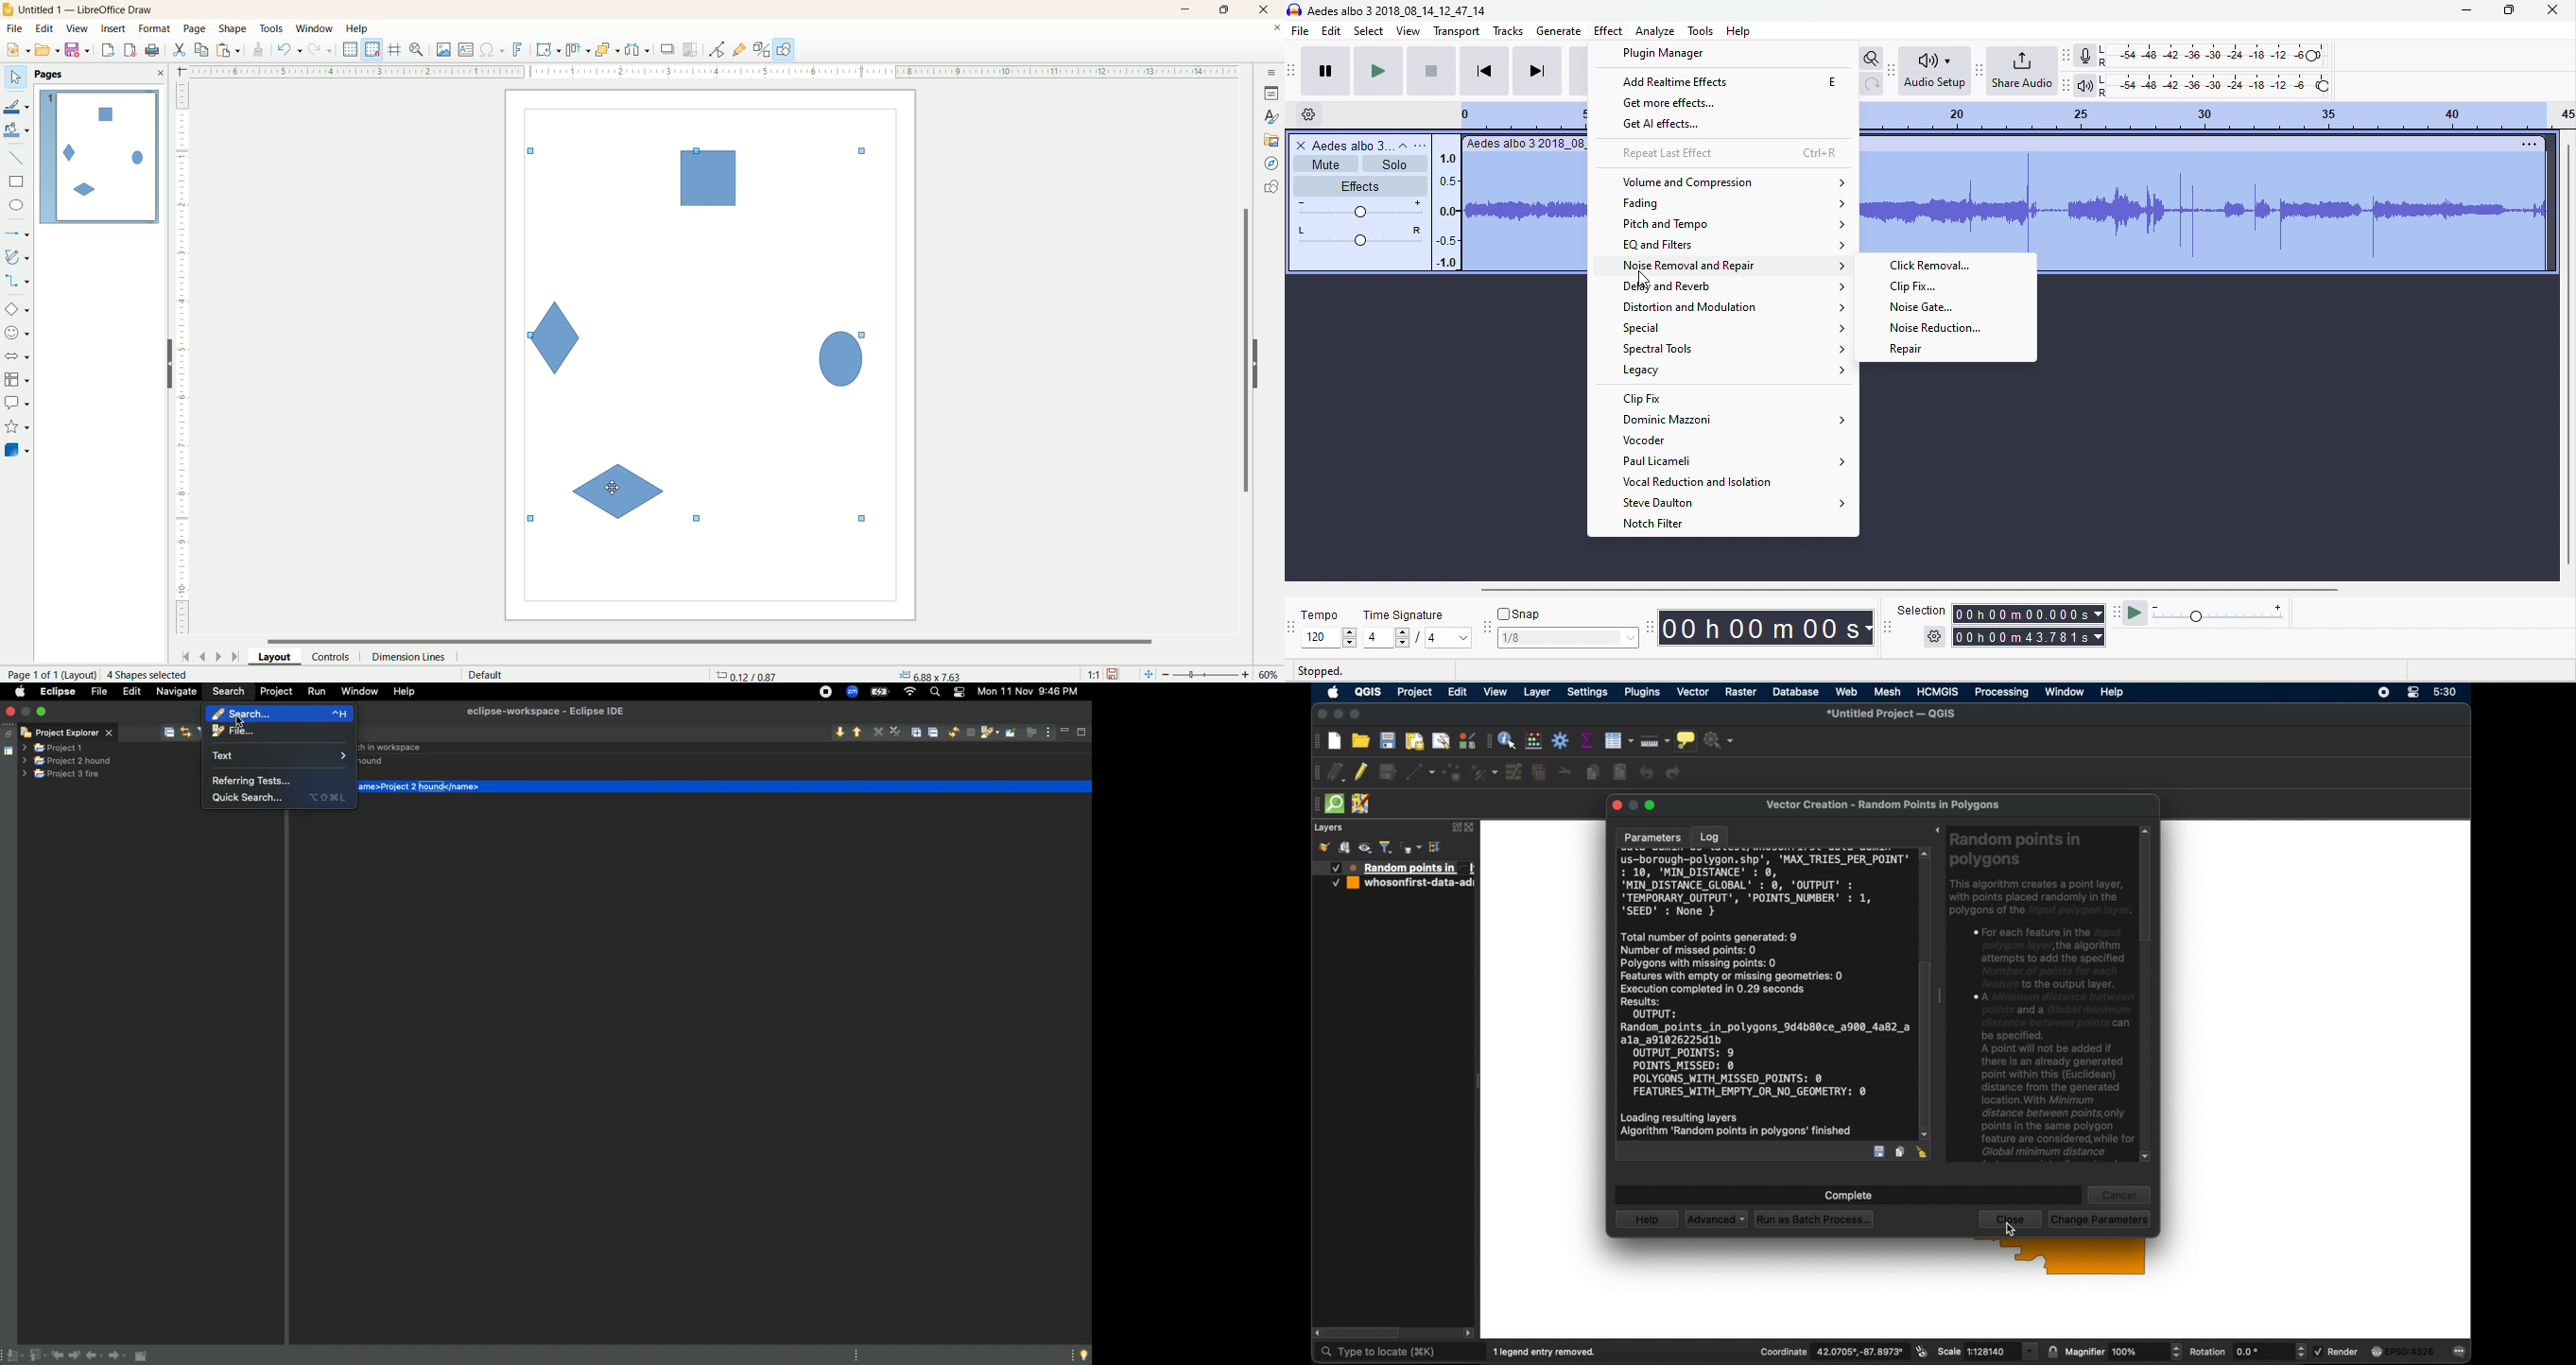  Describe the element at coordinates (1496, 692) in the screenshot. I see `view` at that location.